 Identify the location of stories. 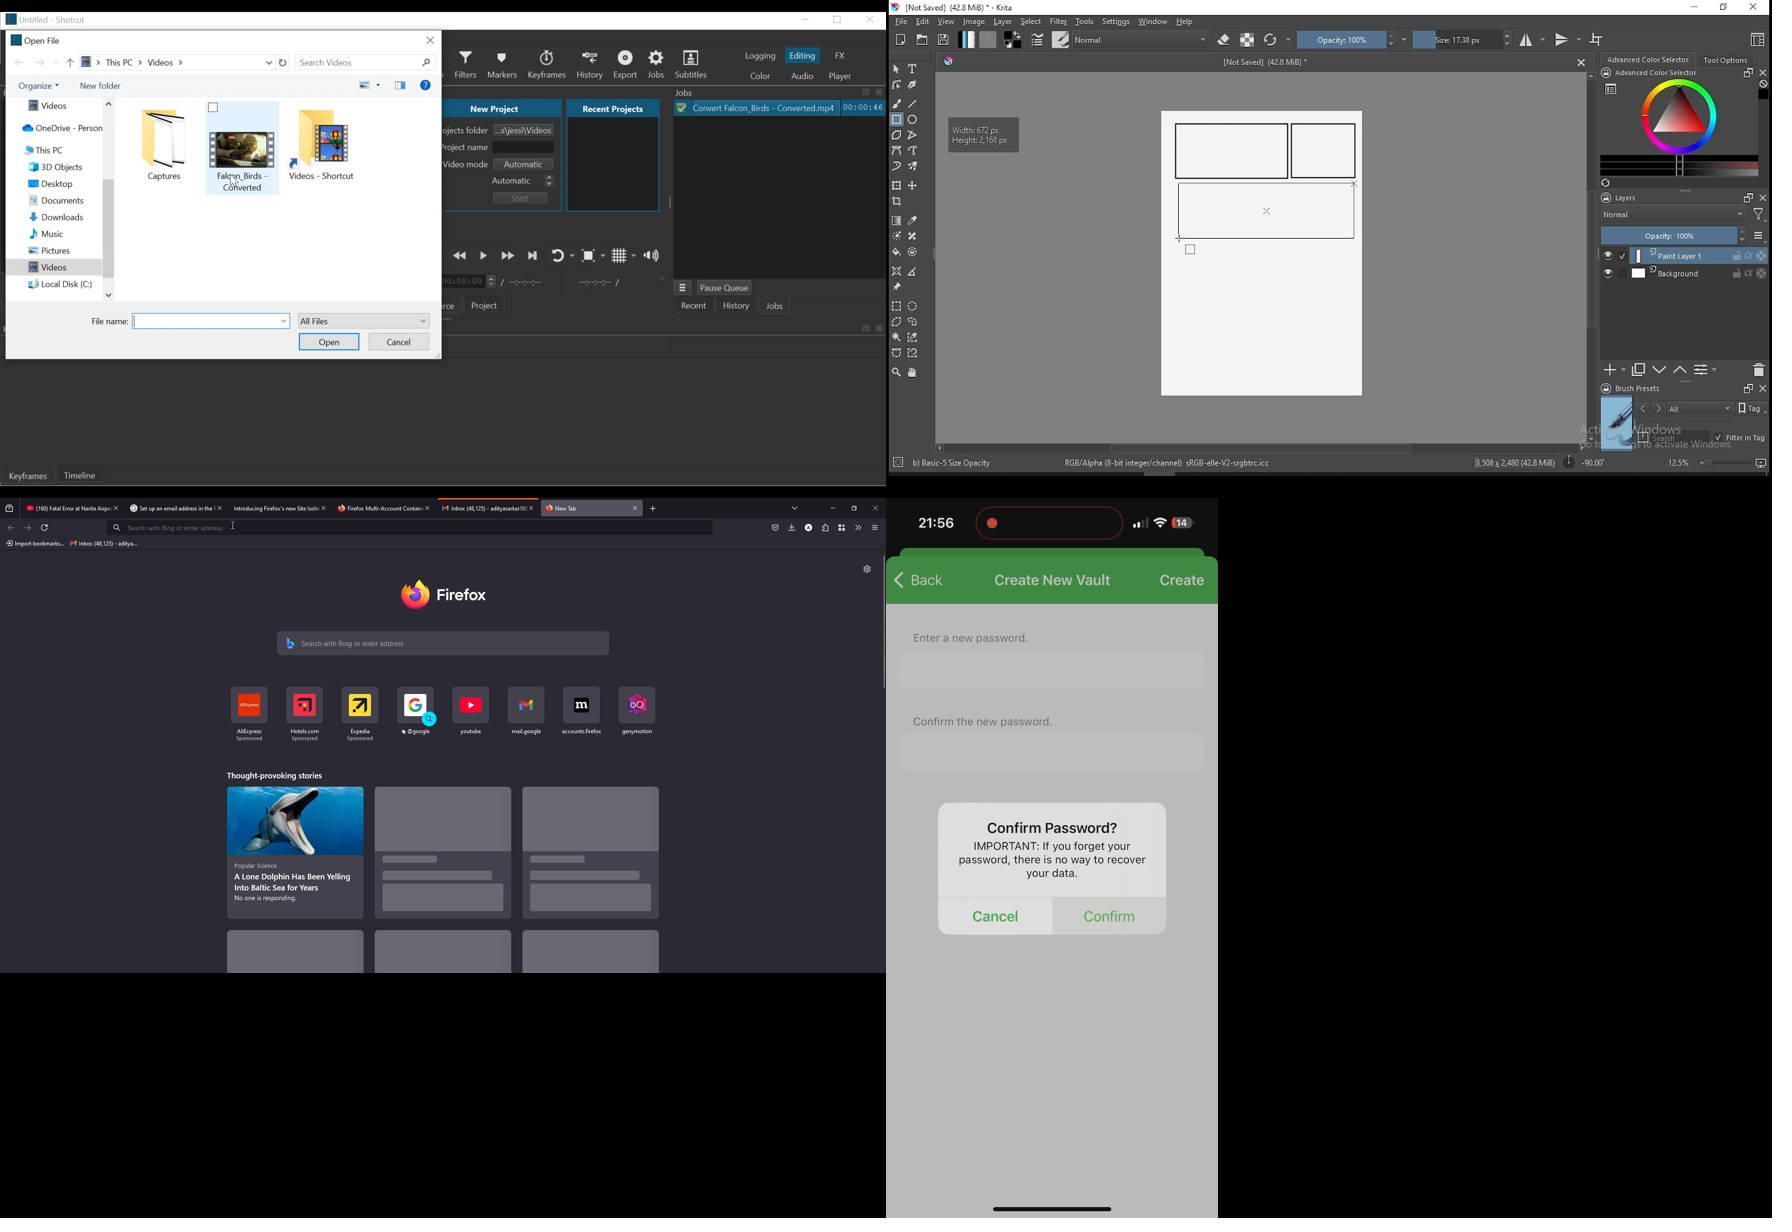
(299, 955).